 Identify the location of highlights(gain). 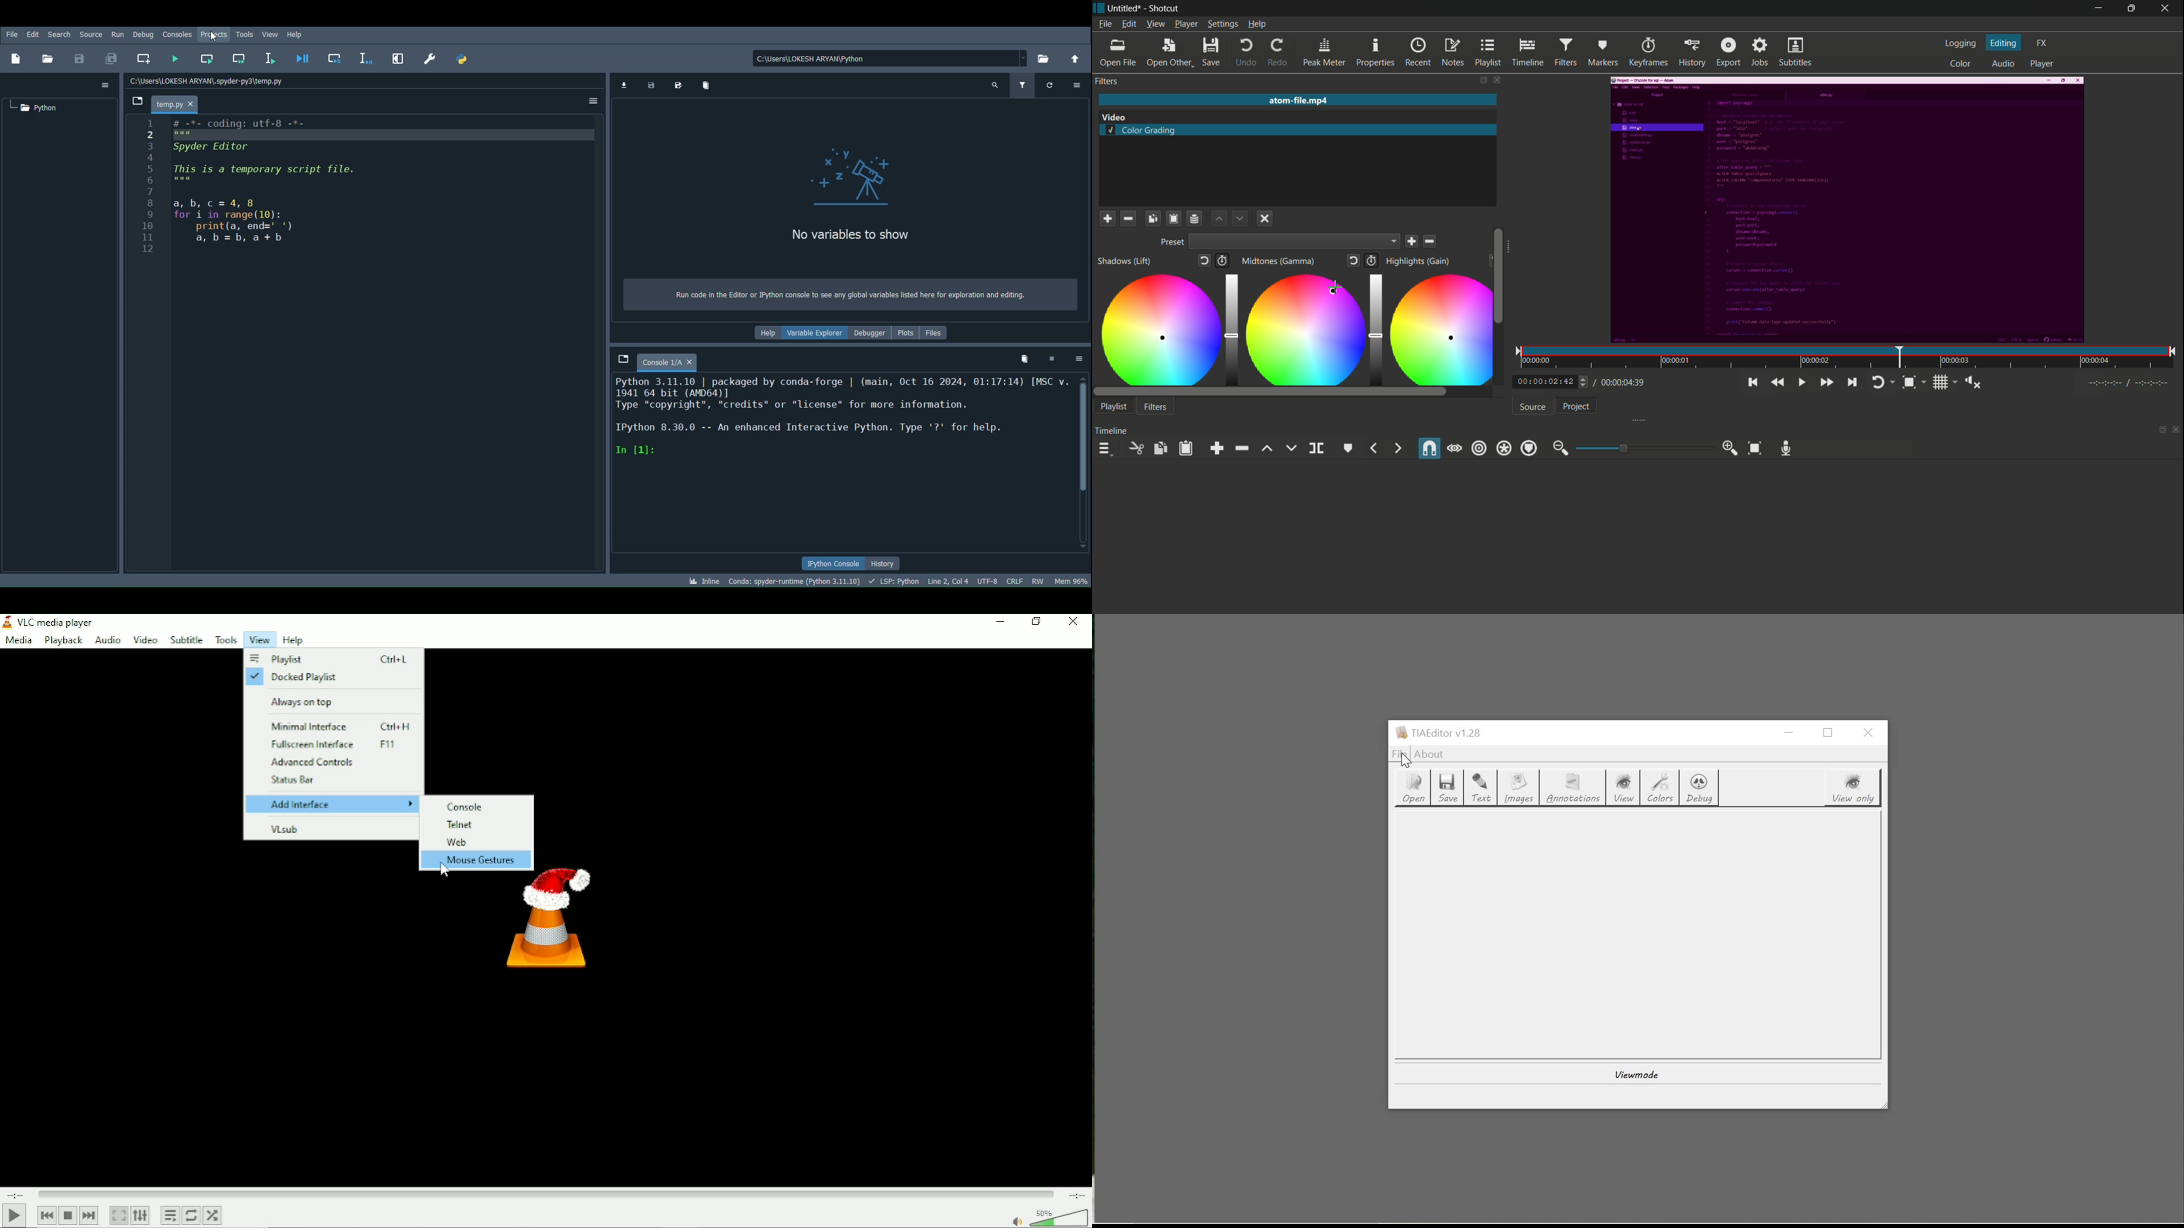
(1419, 261).